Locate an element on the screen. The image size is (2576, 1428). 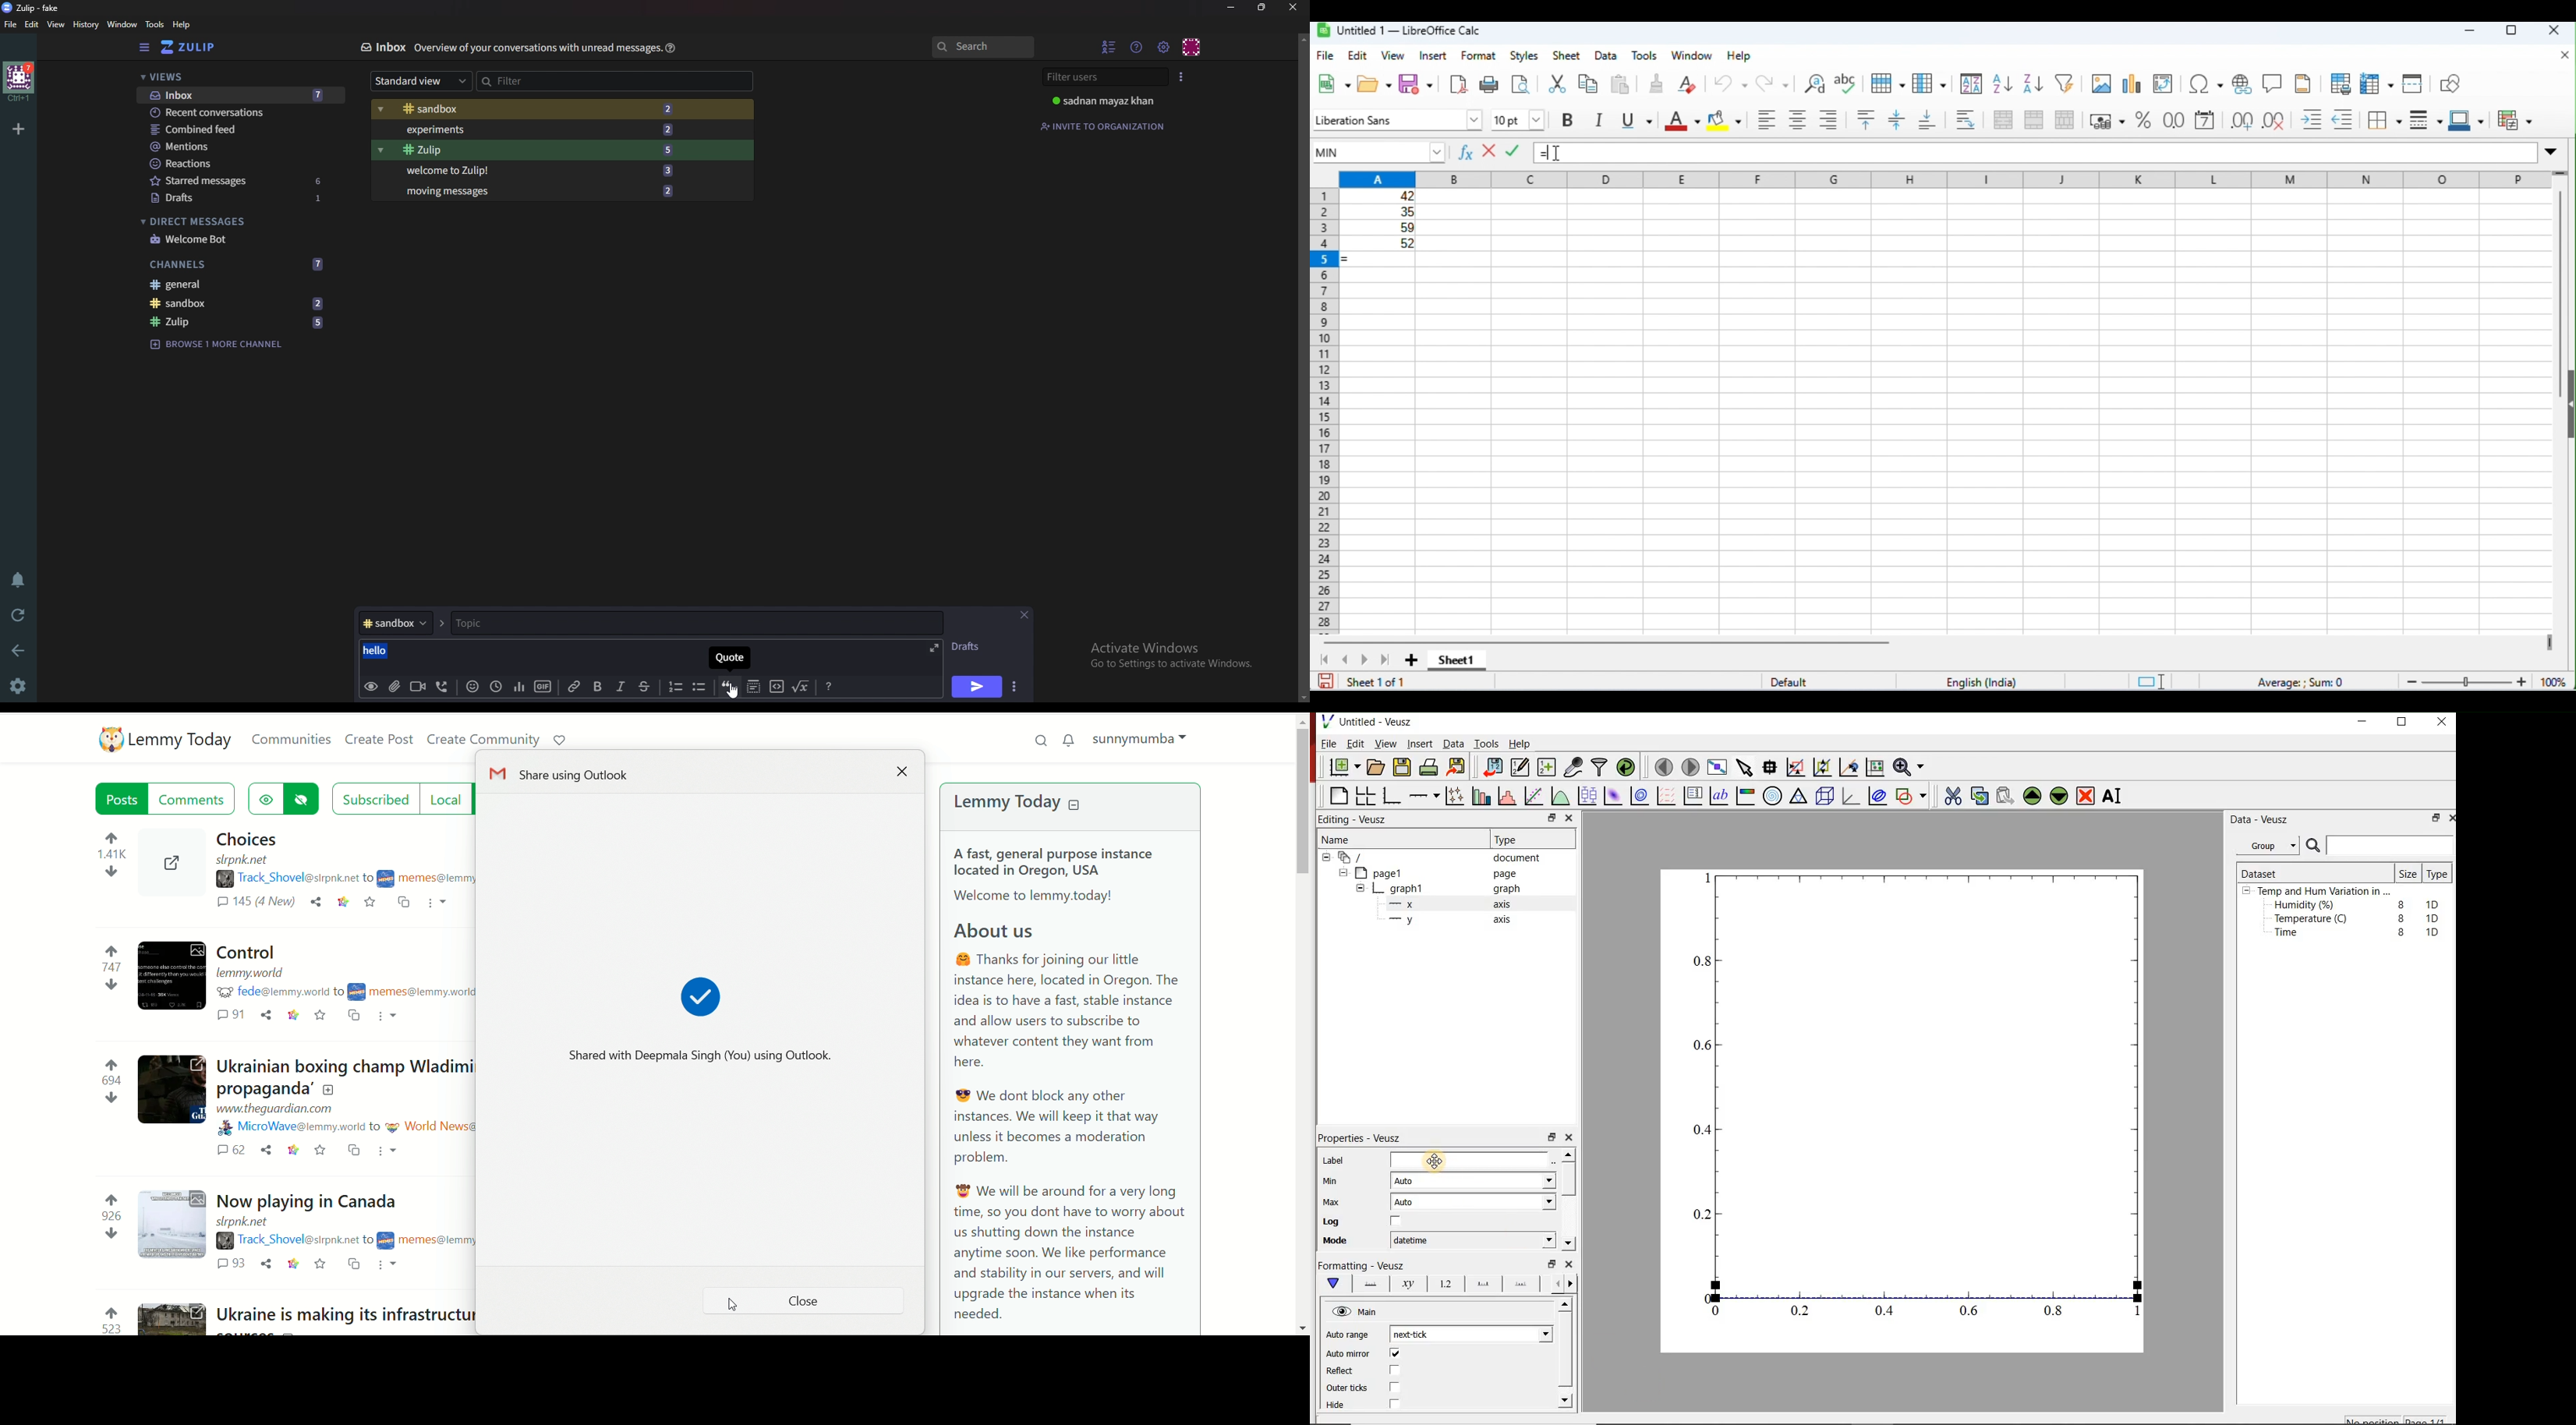
6 is located at coordinates (321, 179).